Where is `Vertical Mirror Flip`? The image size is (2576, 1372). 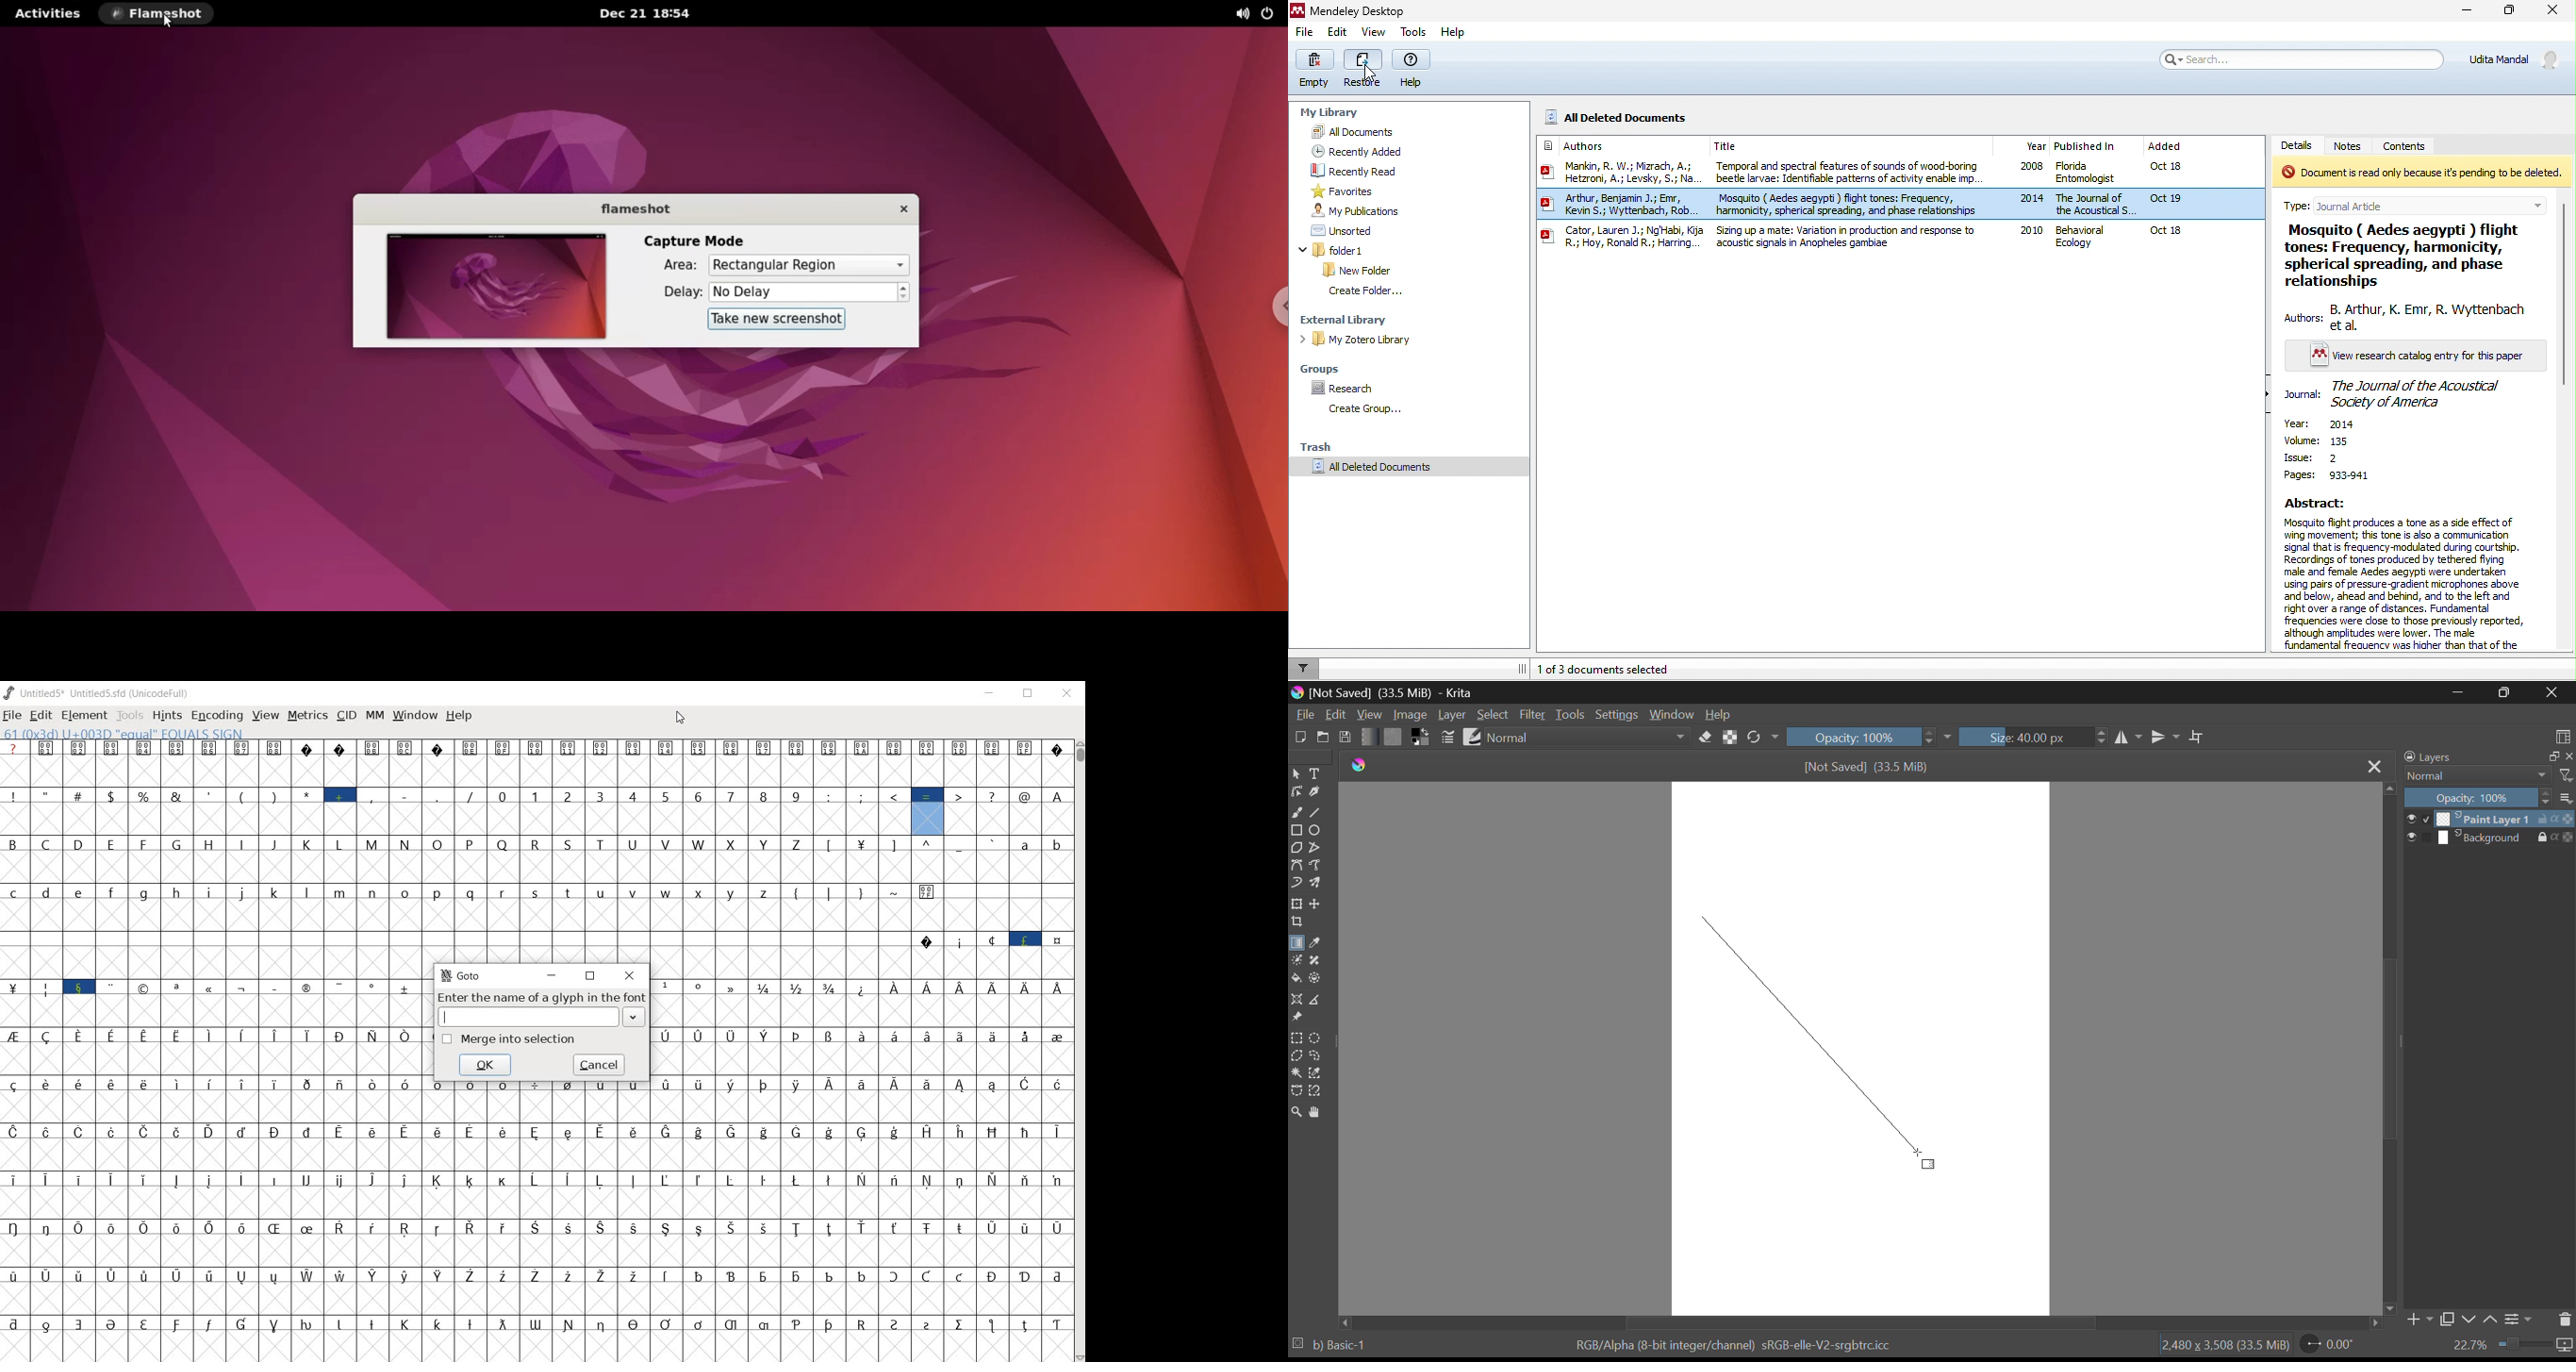
Vertical Mirror Flip is located at coordinates (2129, 739).